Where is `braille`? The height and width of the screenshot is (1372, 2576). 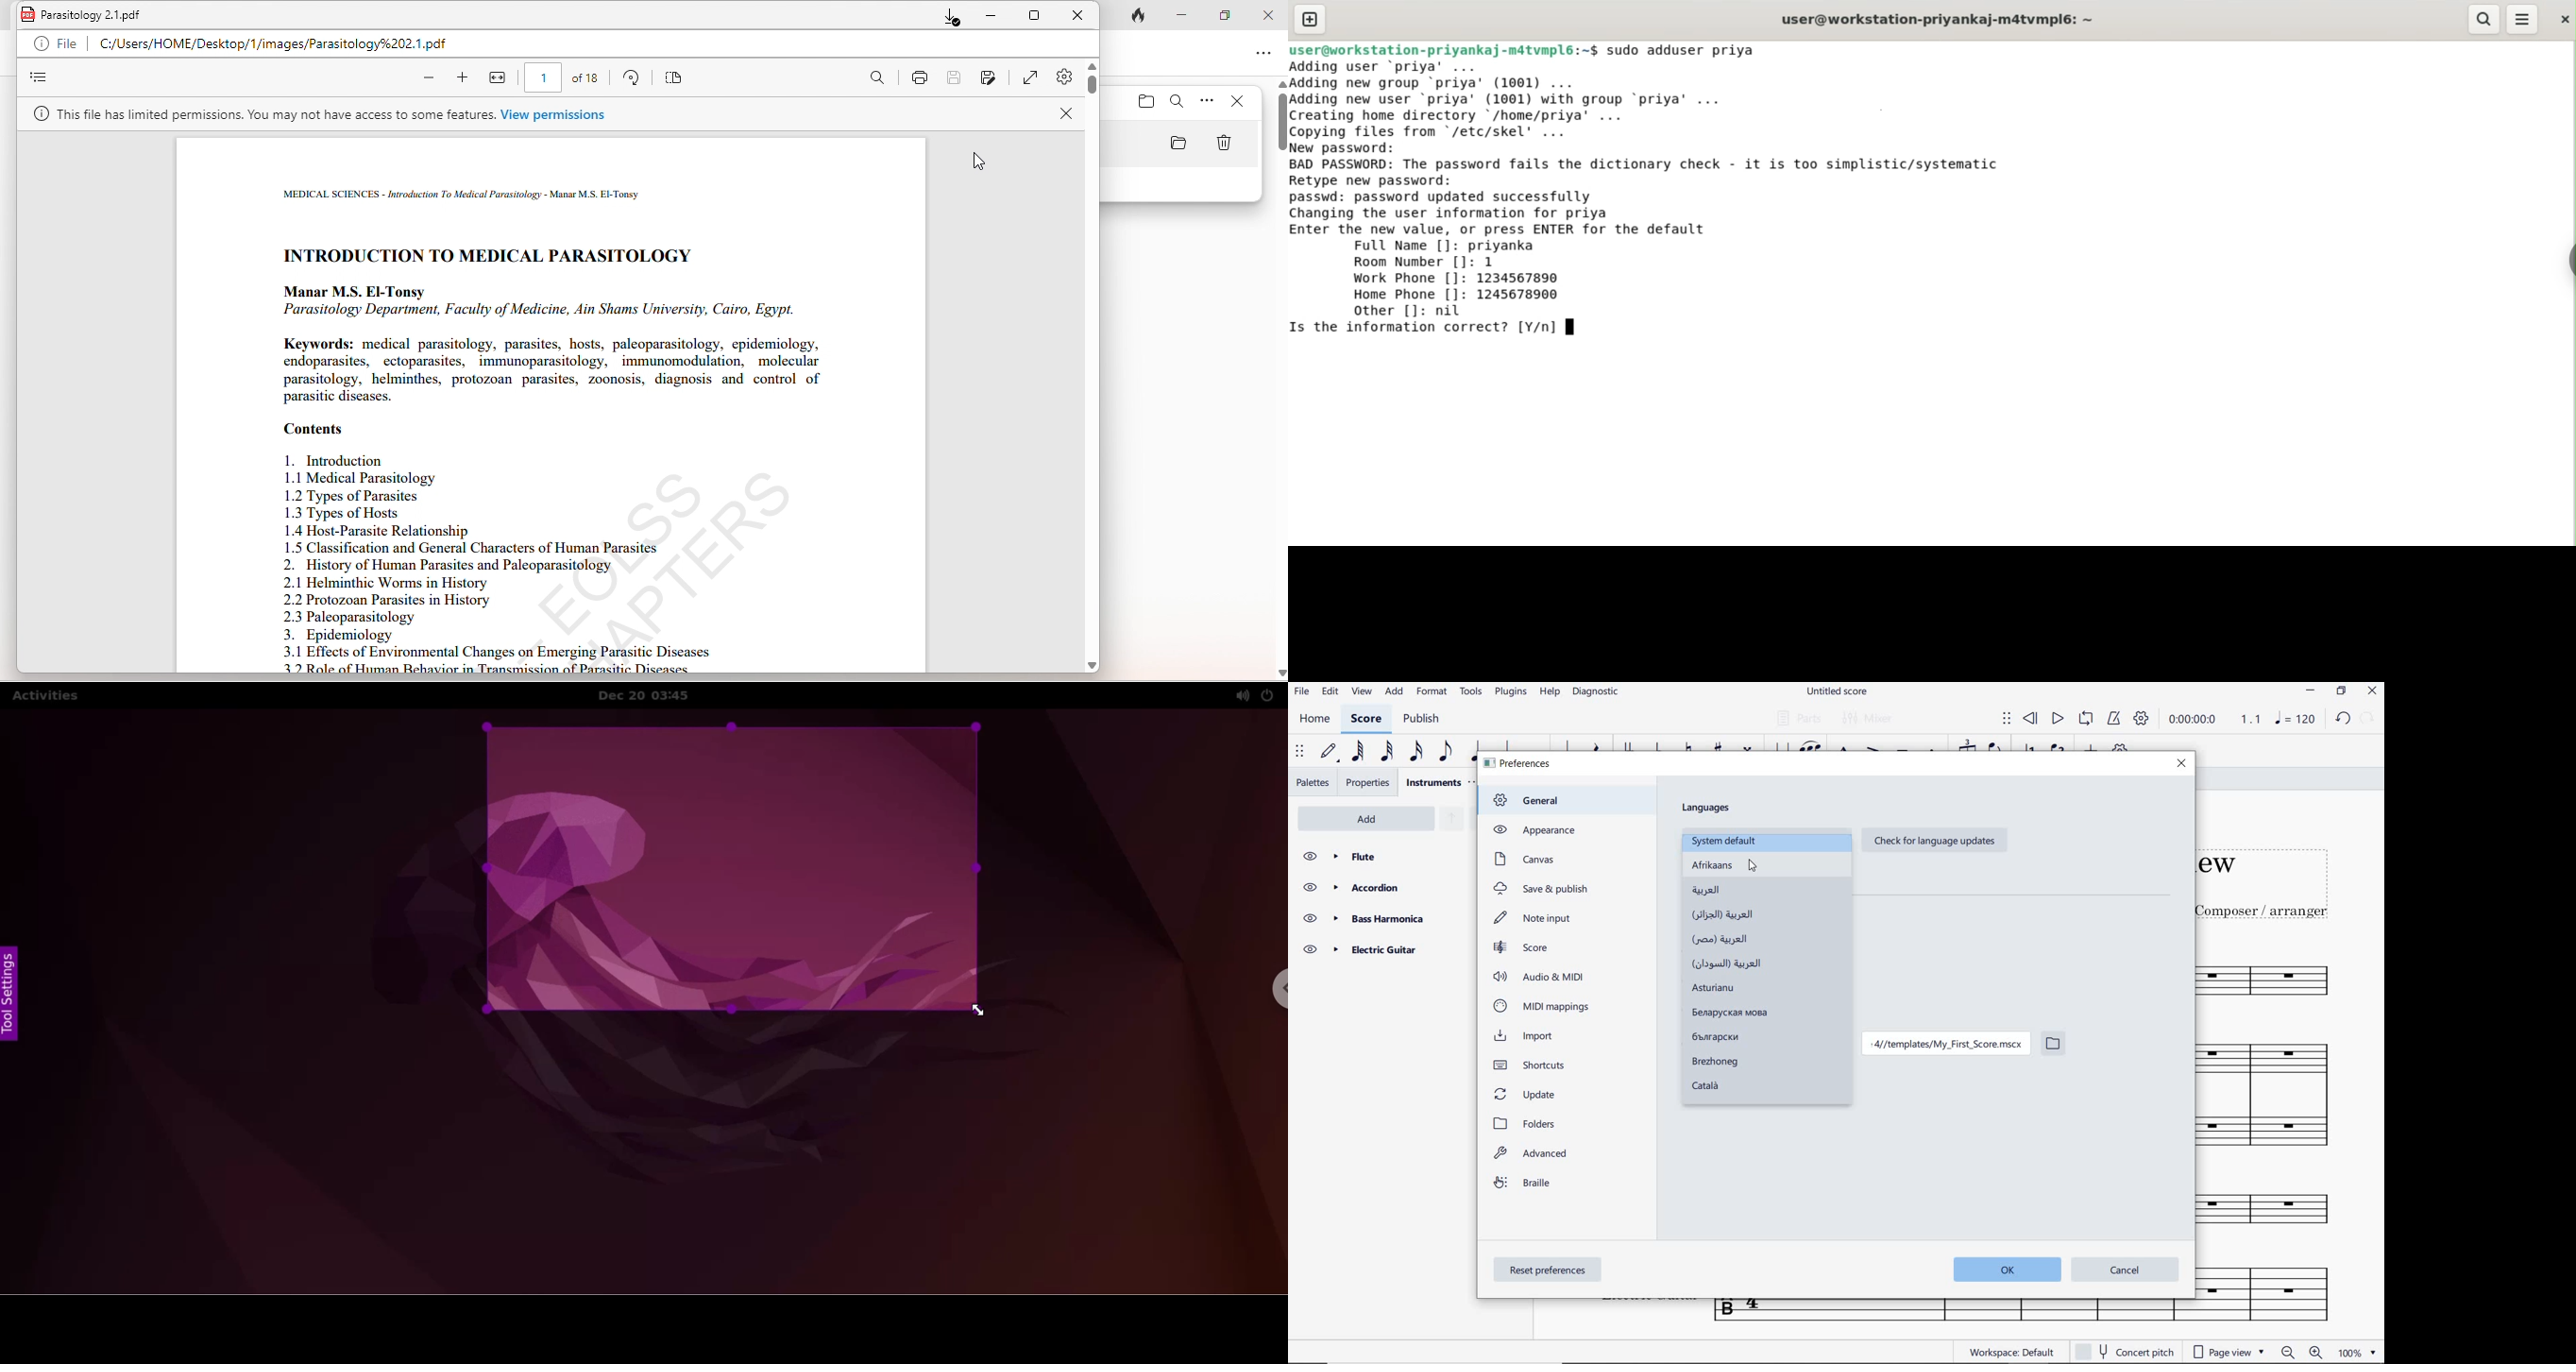 braille is located at coordinates (1524, 1185).